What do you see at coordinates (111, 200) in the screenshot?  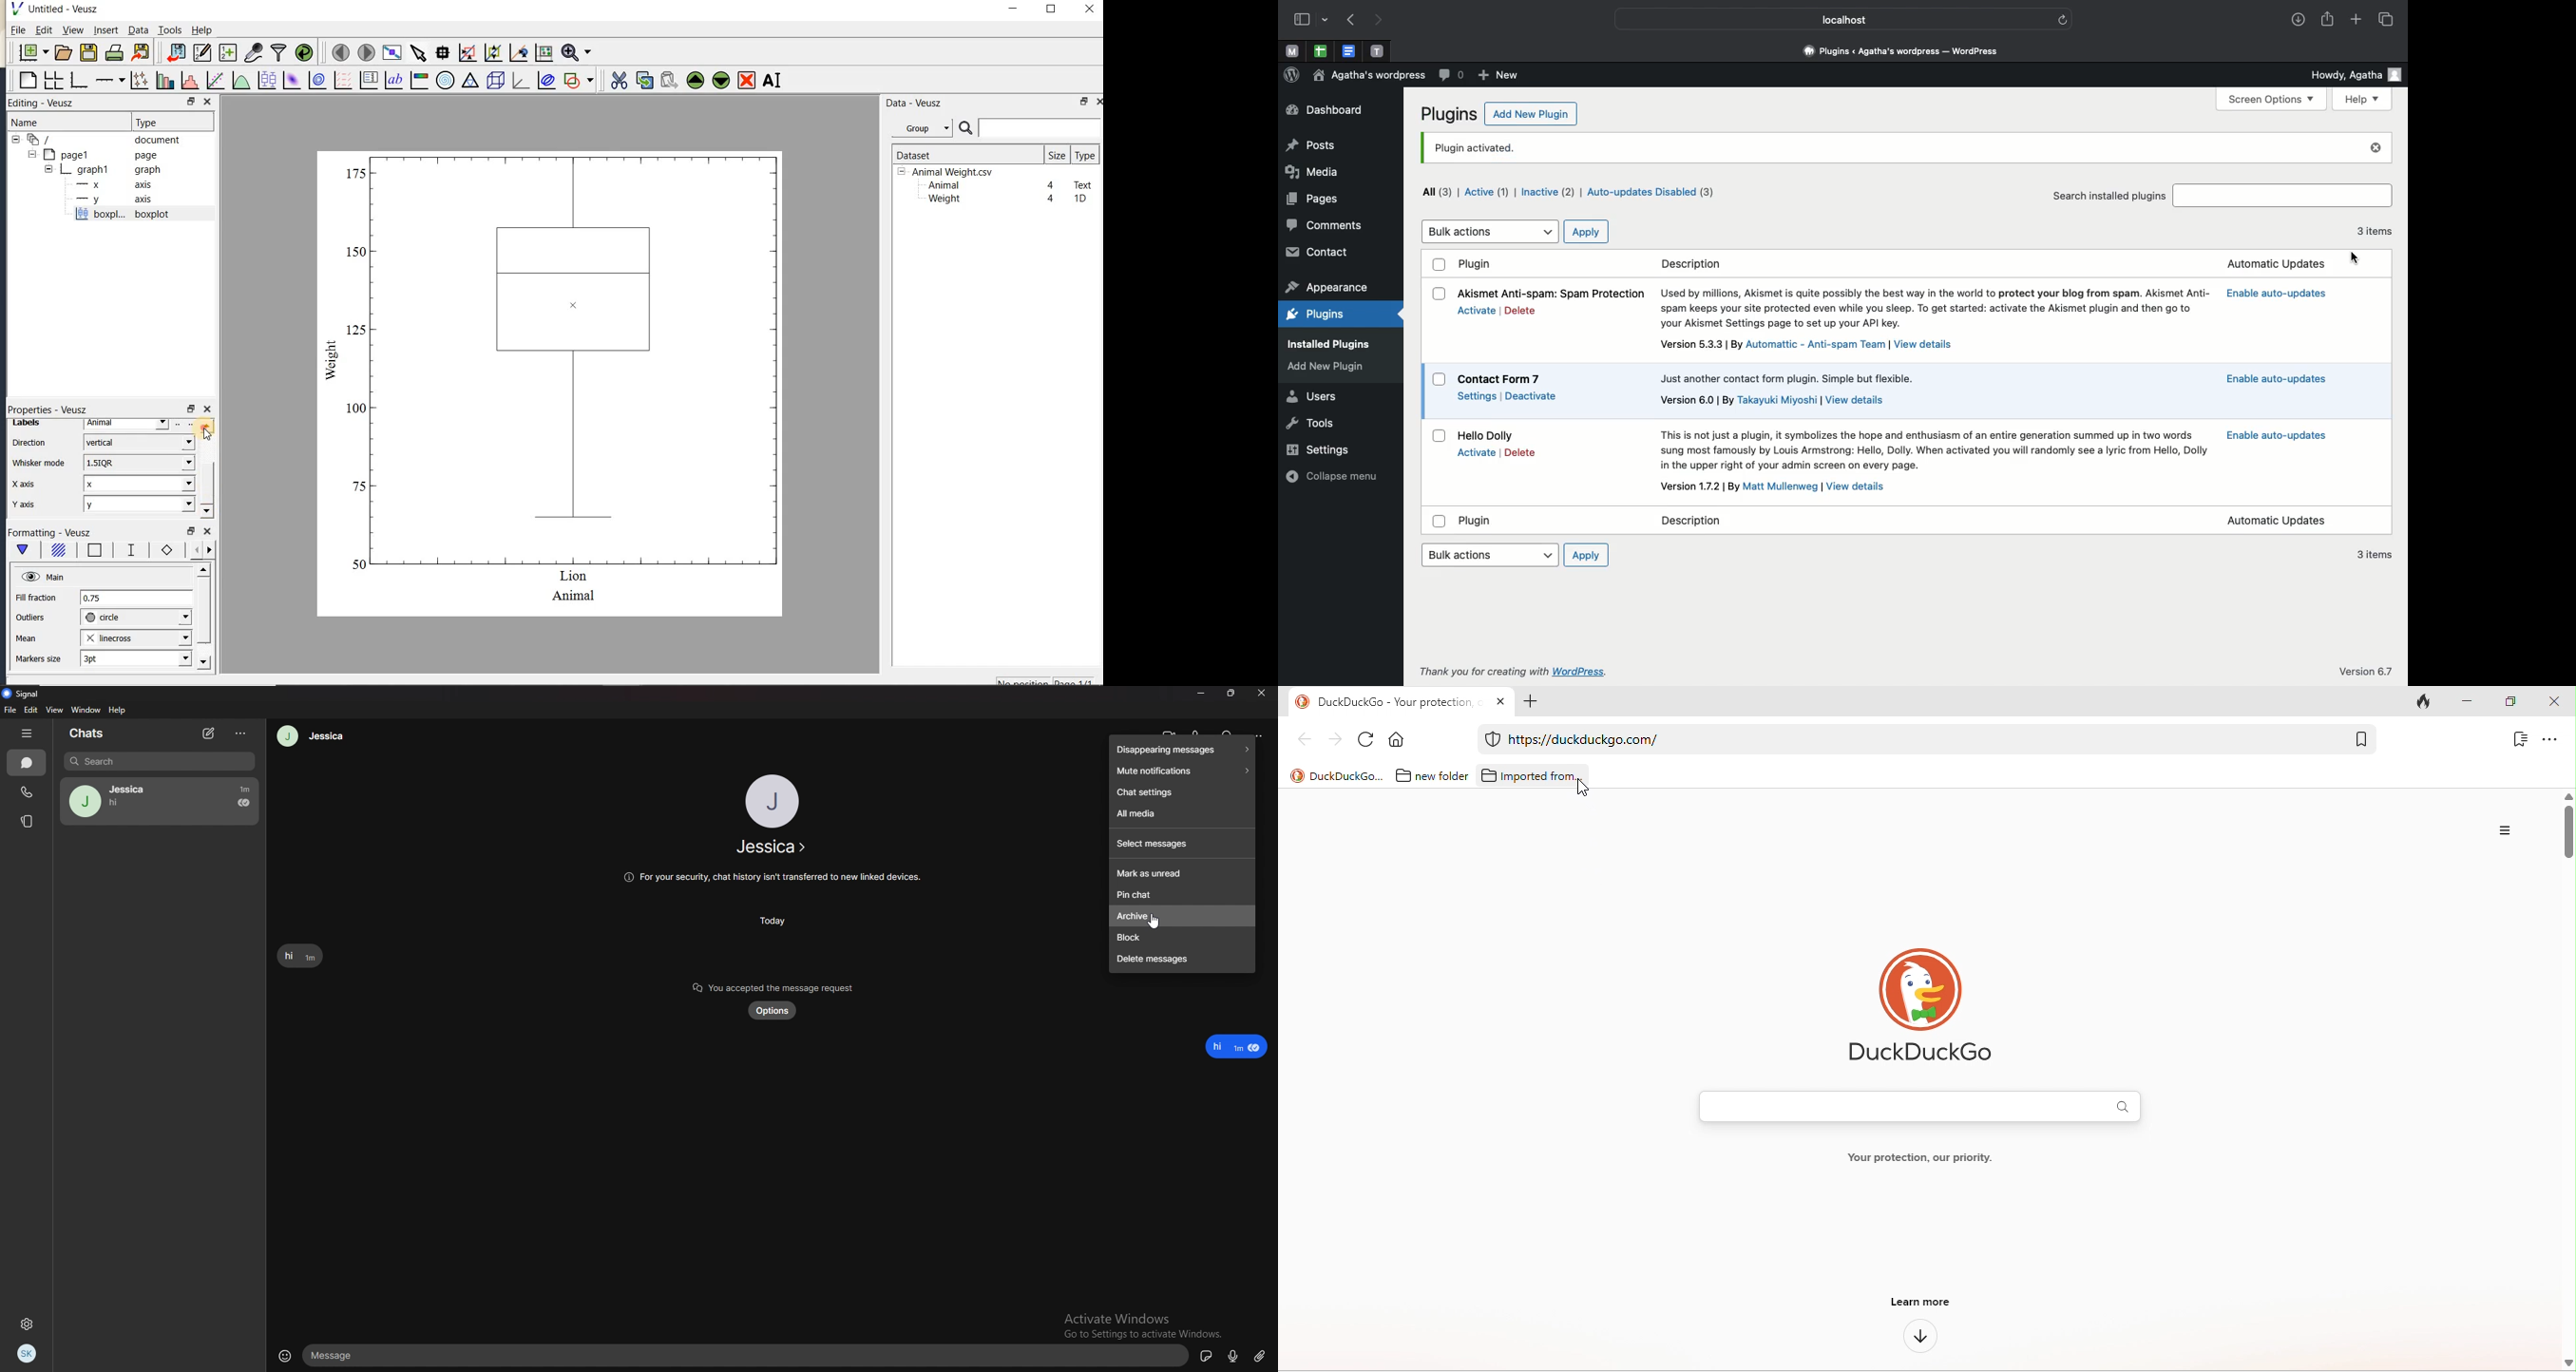 I see `axis` at bounding box center [111, 200].